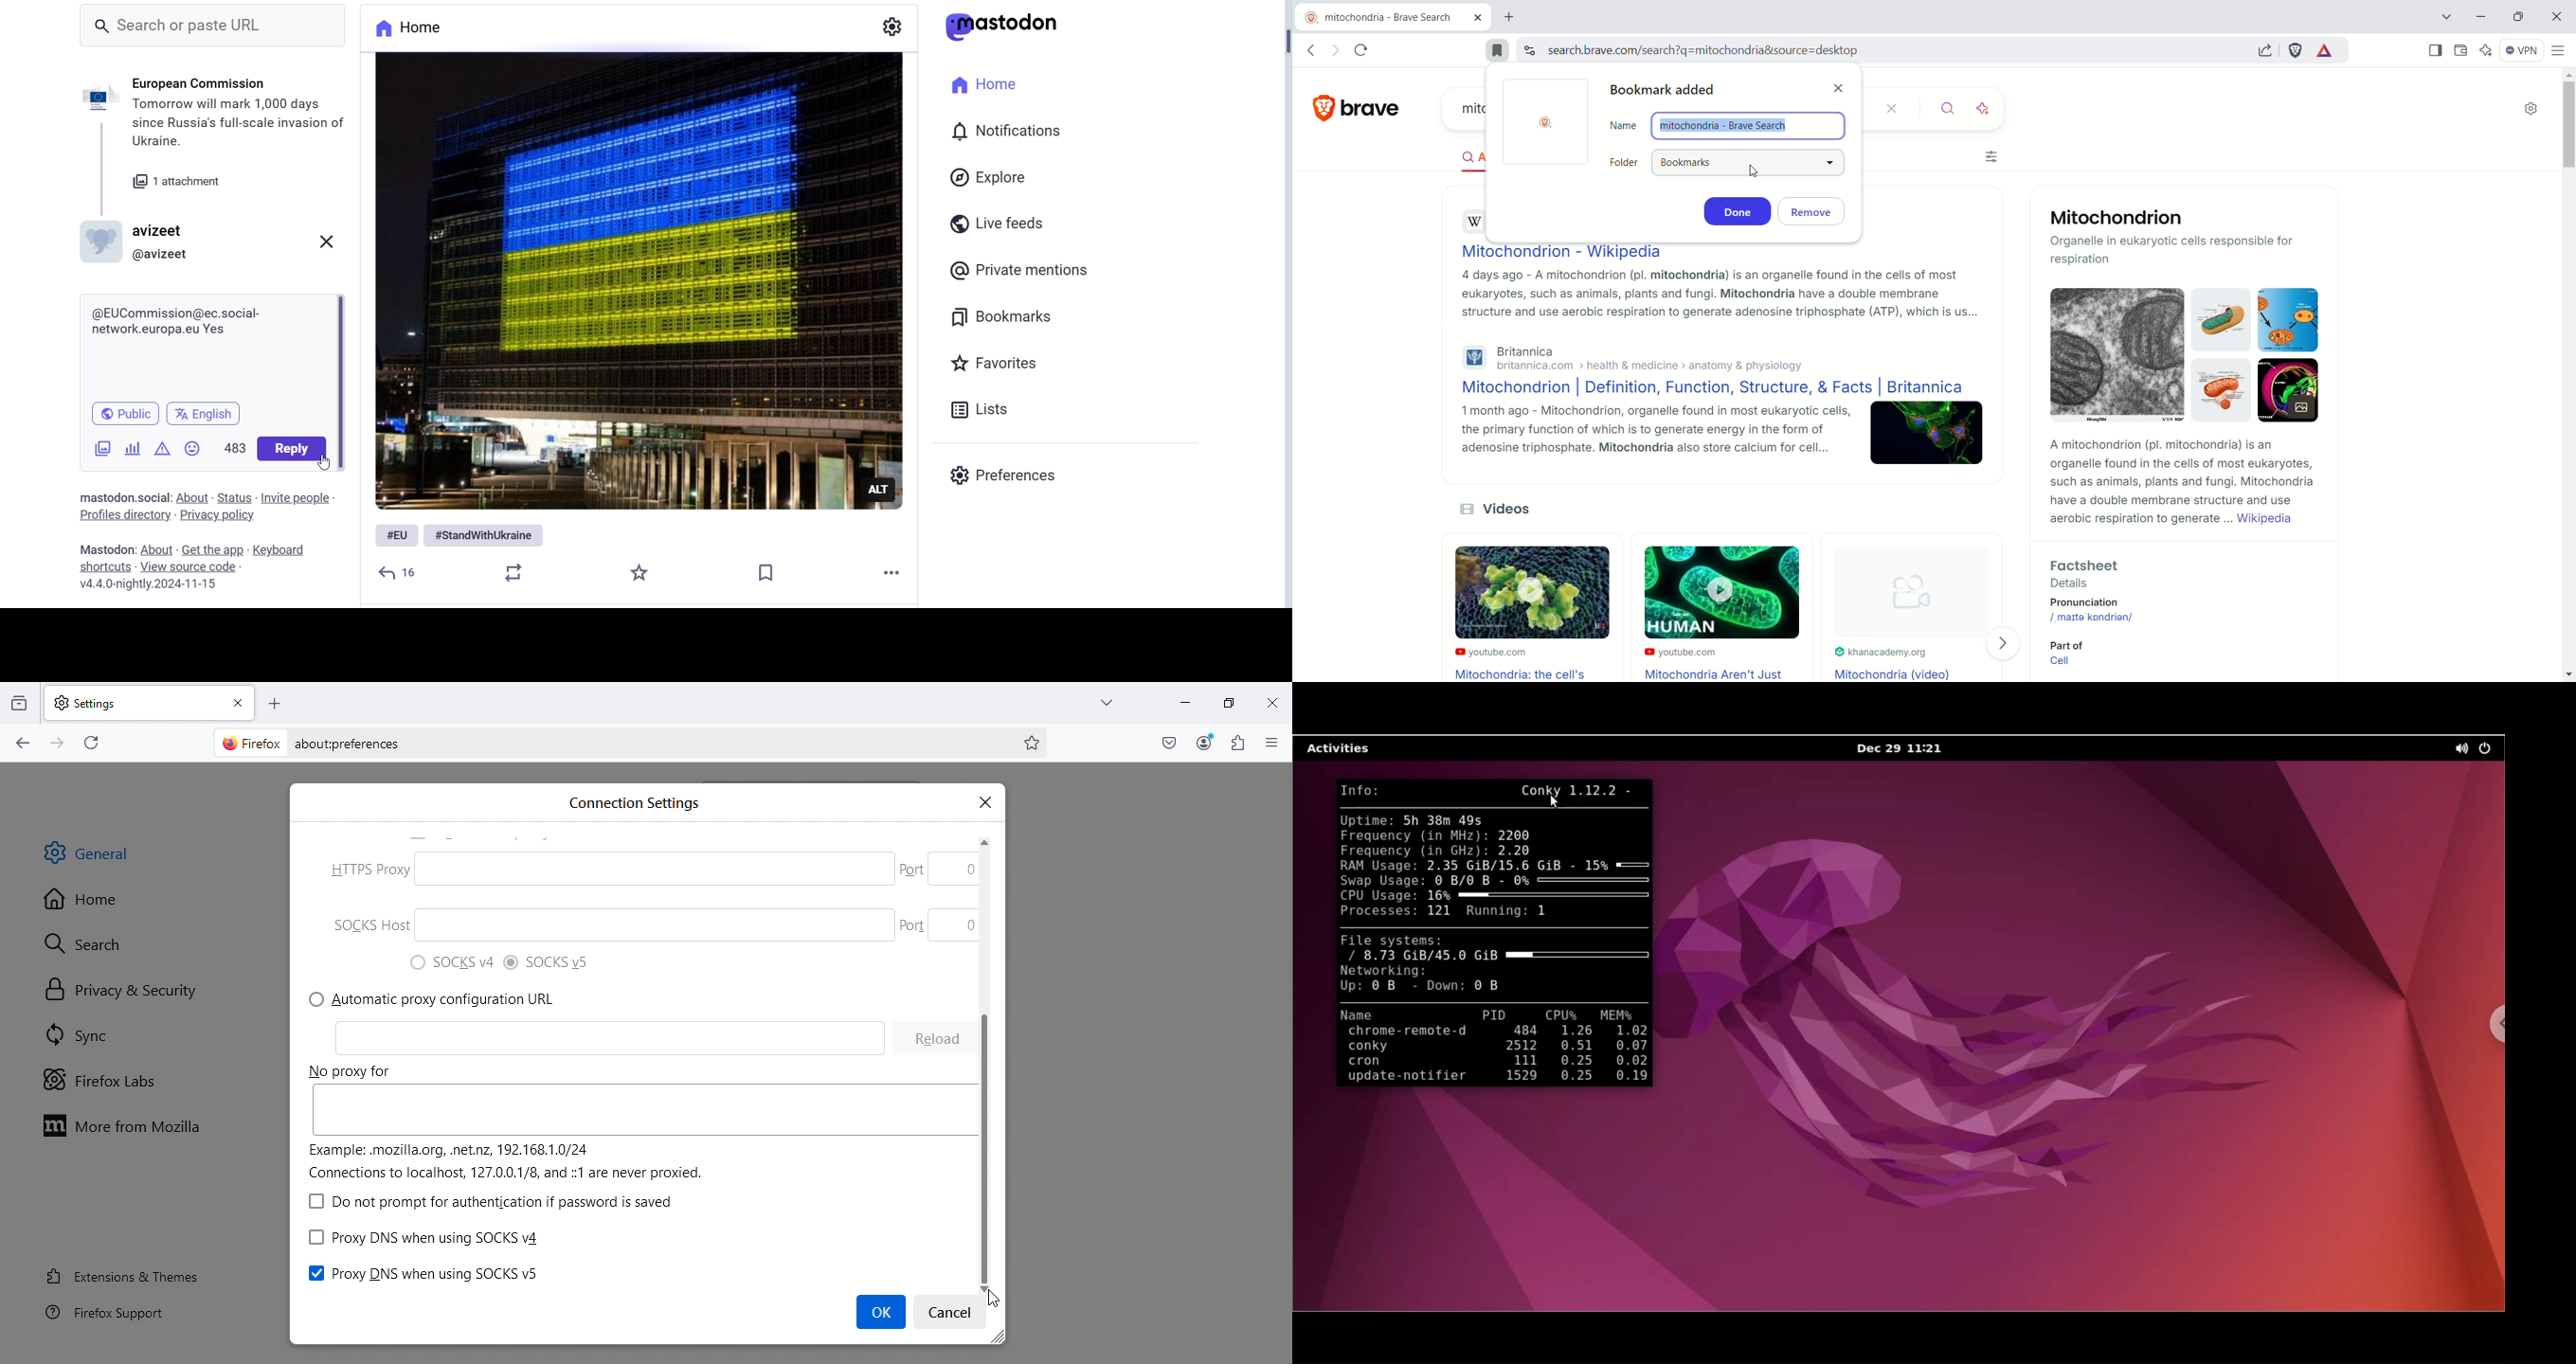  Describe the element at coordinates (212, 344) in the screenshot. I see `Reply Bar` at that location.